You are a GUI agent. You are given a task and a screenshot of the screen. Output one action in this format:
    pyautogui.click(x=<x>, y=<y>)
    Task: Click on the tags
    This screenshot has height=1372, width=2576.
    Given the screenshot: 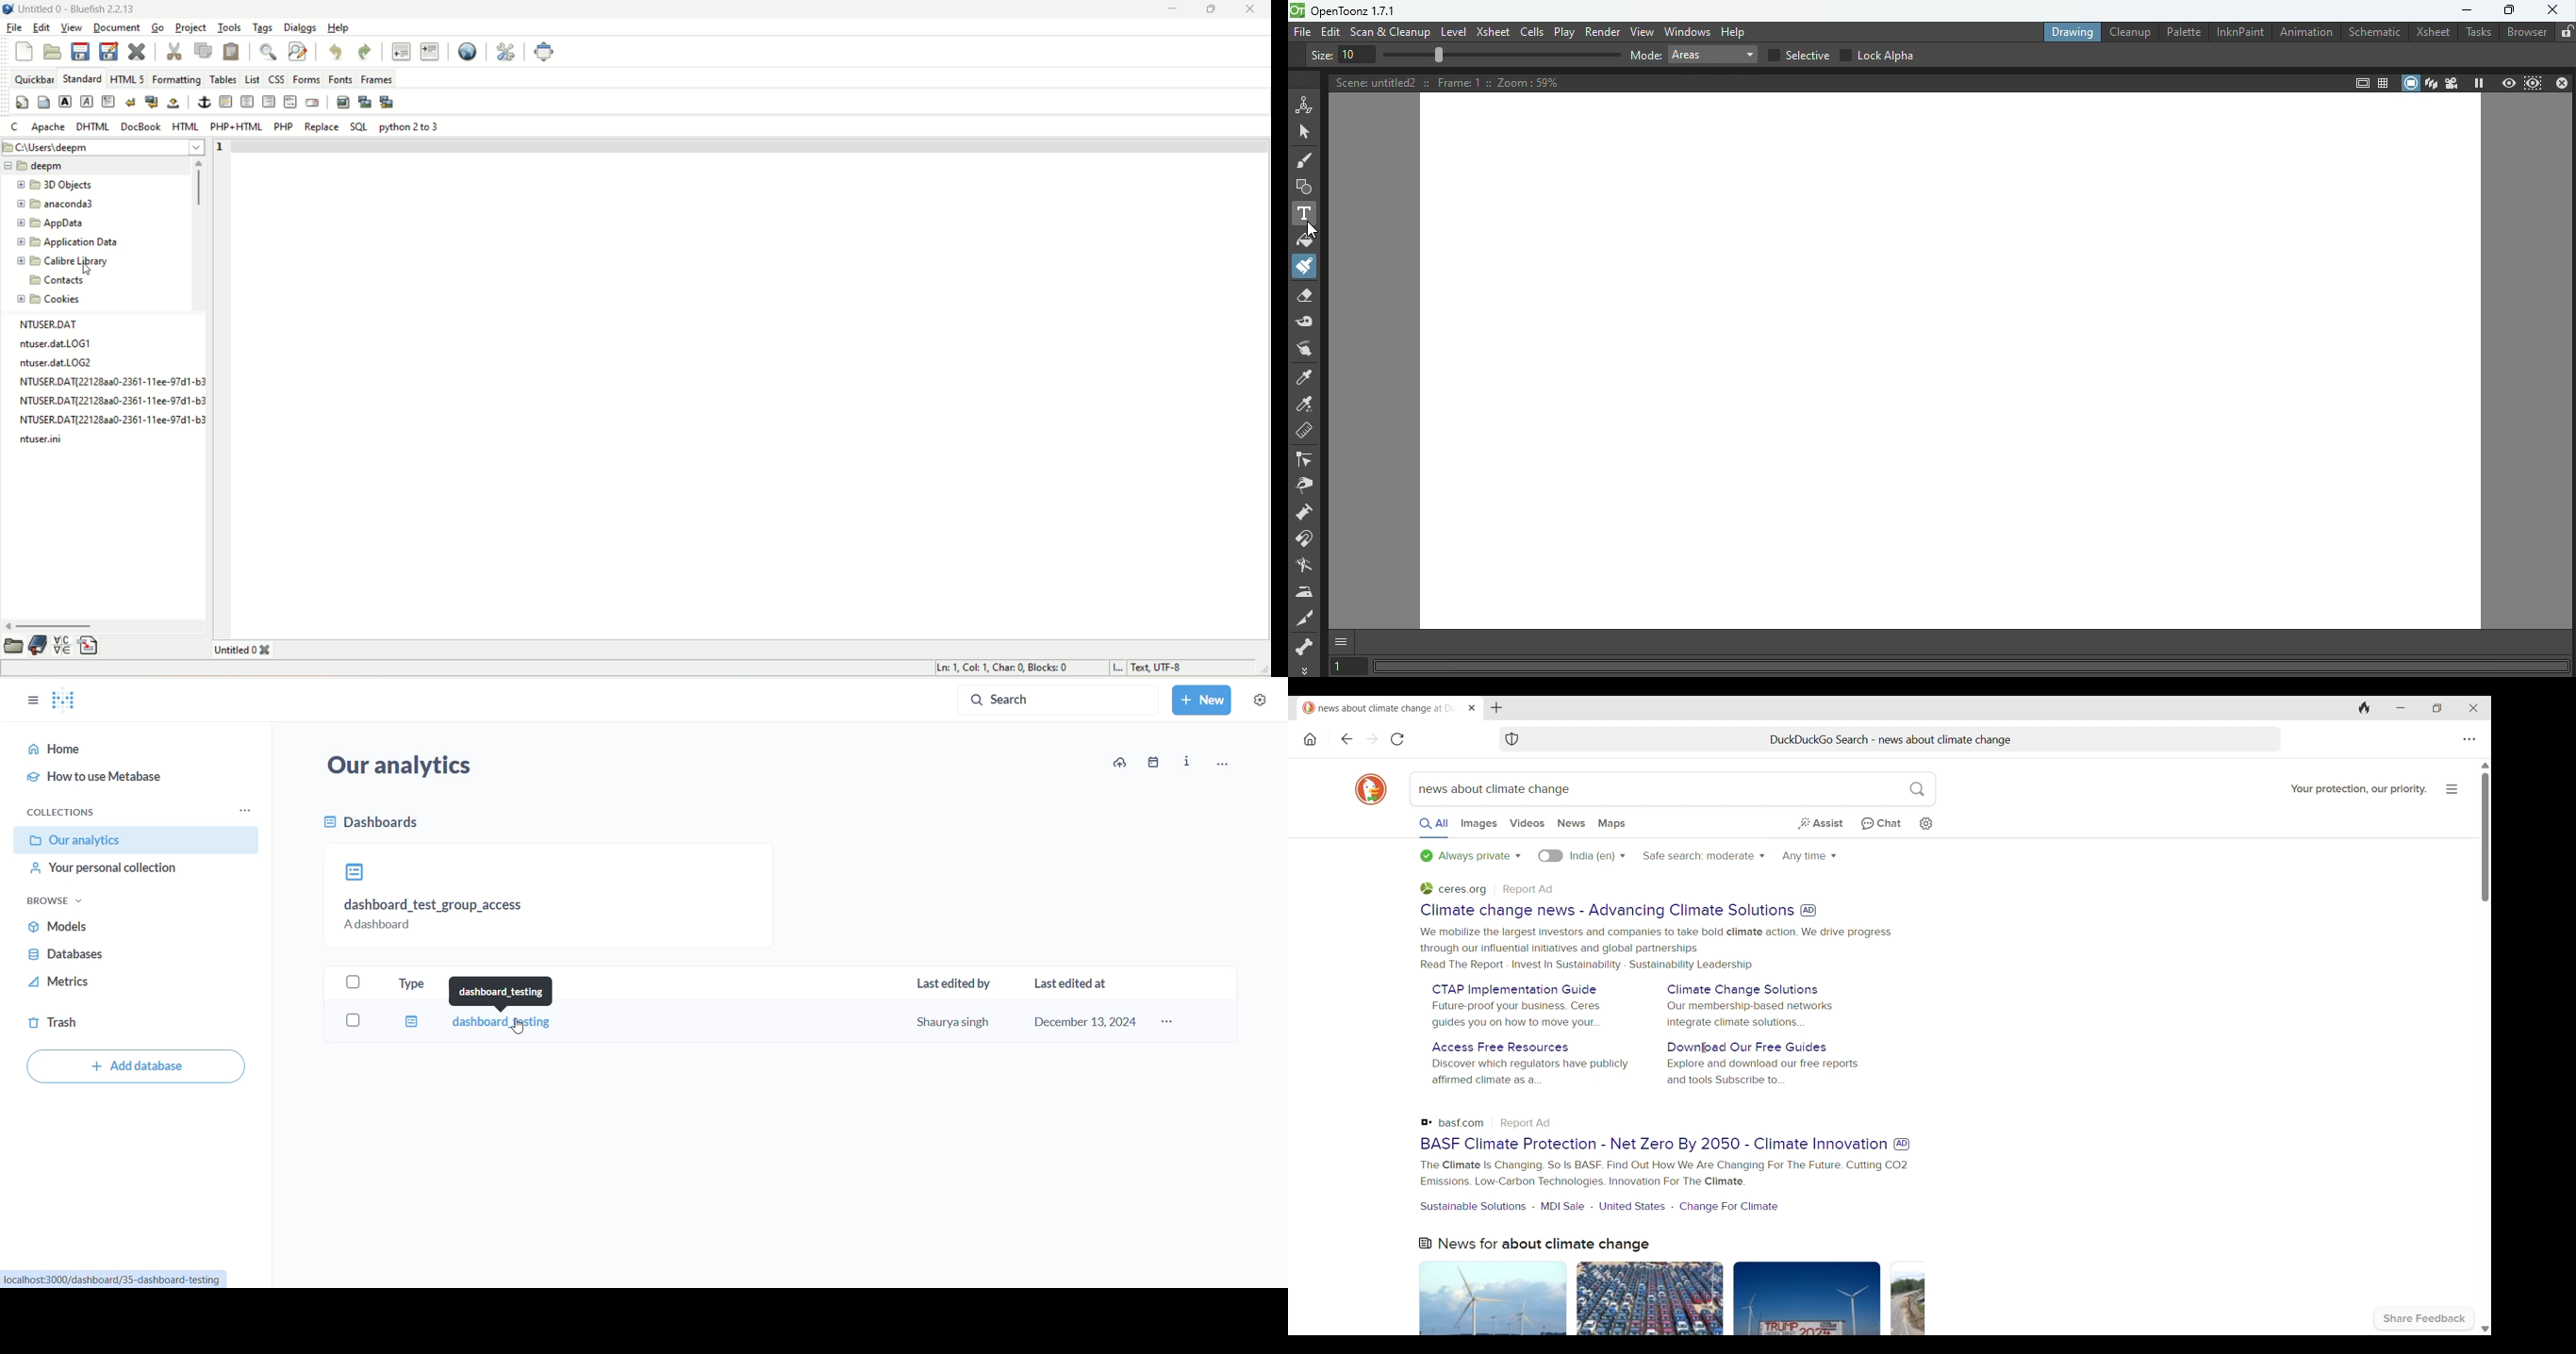 What is the action you would take?
    pyautogui.click(x=260, y=30)
    